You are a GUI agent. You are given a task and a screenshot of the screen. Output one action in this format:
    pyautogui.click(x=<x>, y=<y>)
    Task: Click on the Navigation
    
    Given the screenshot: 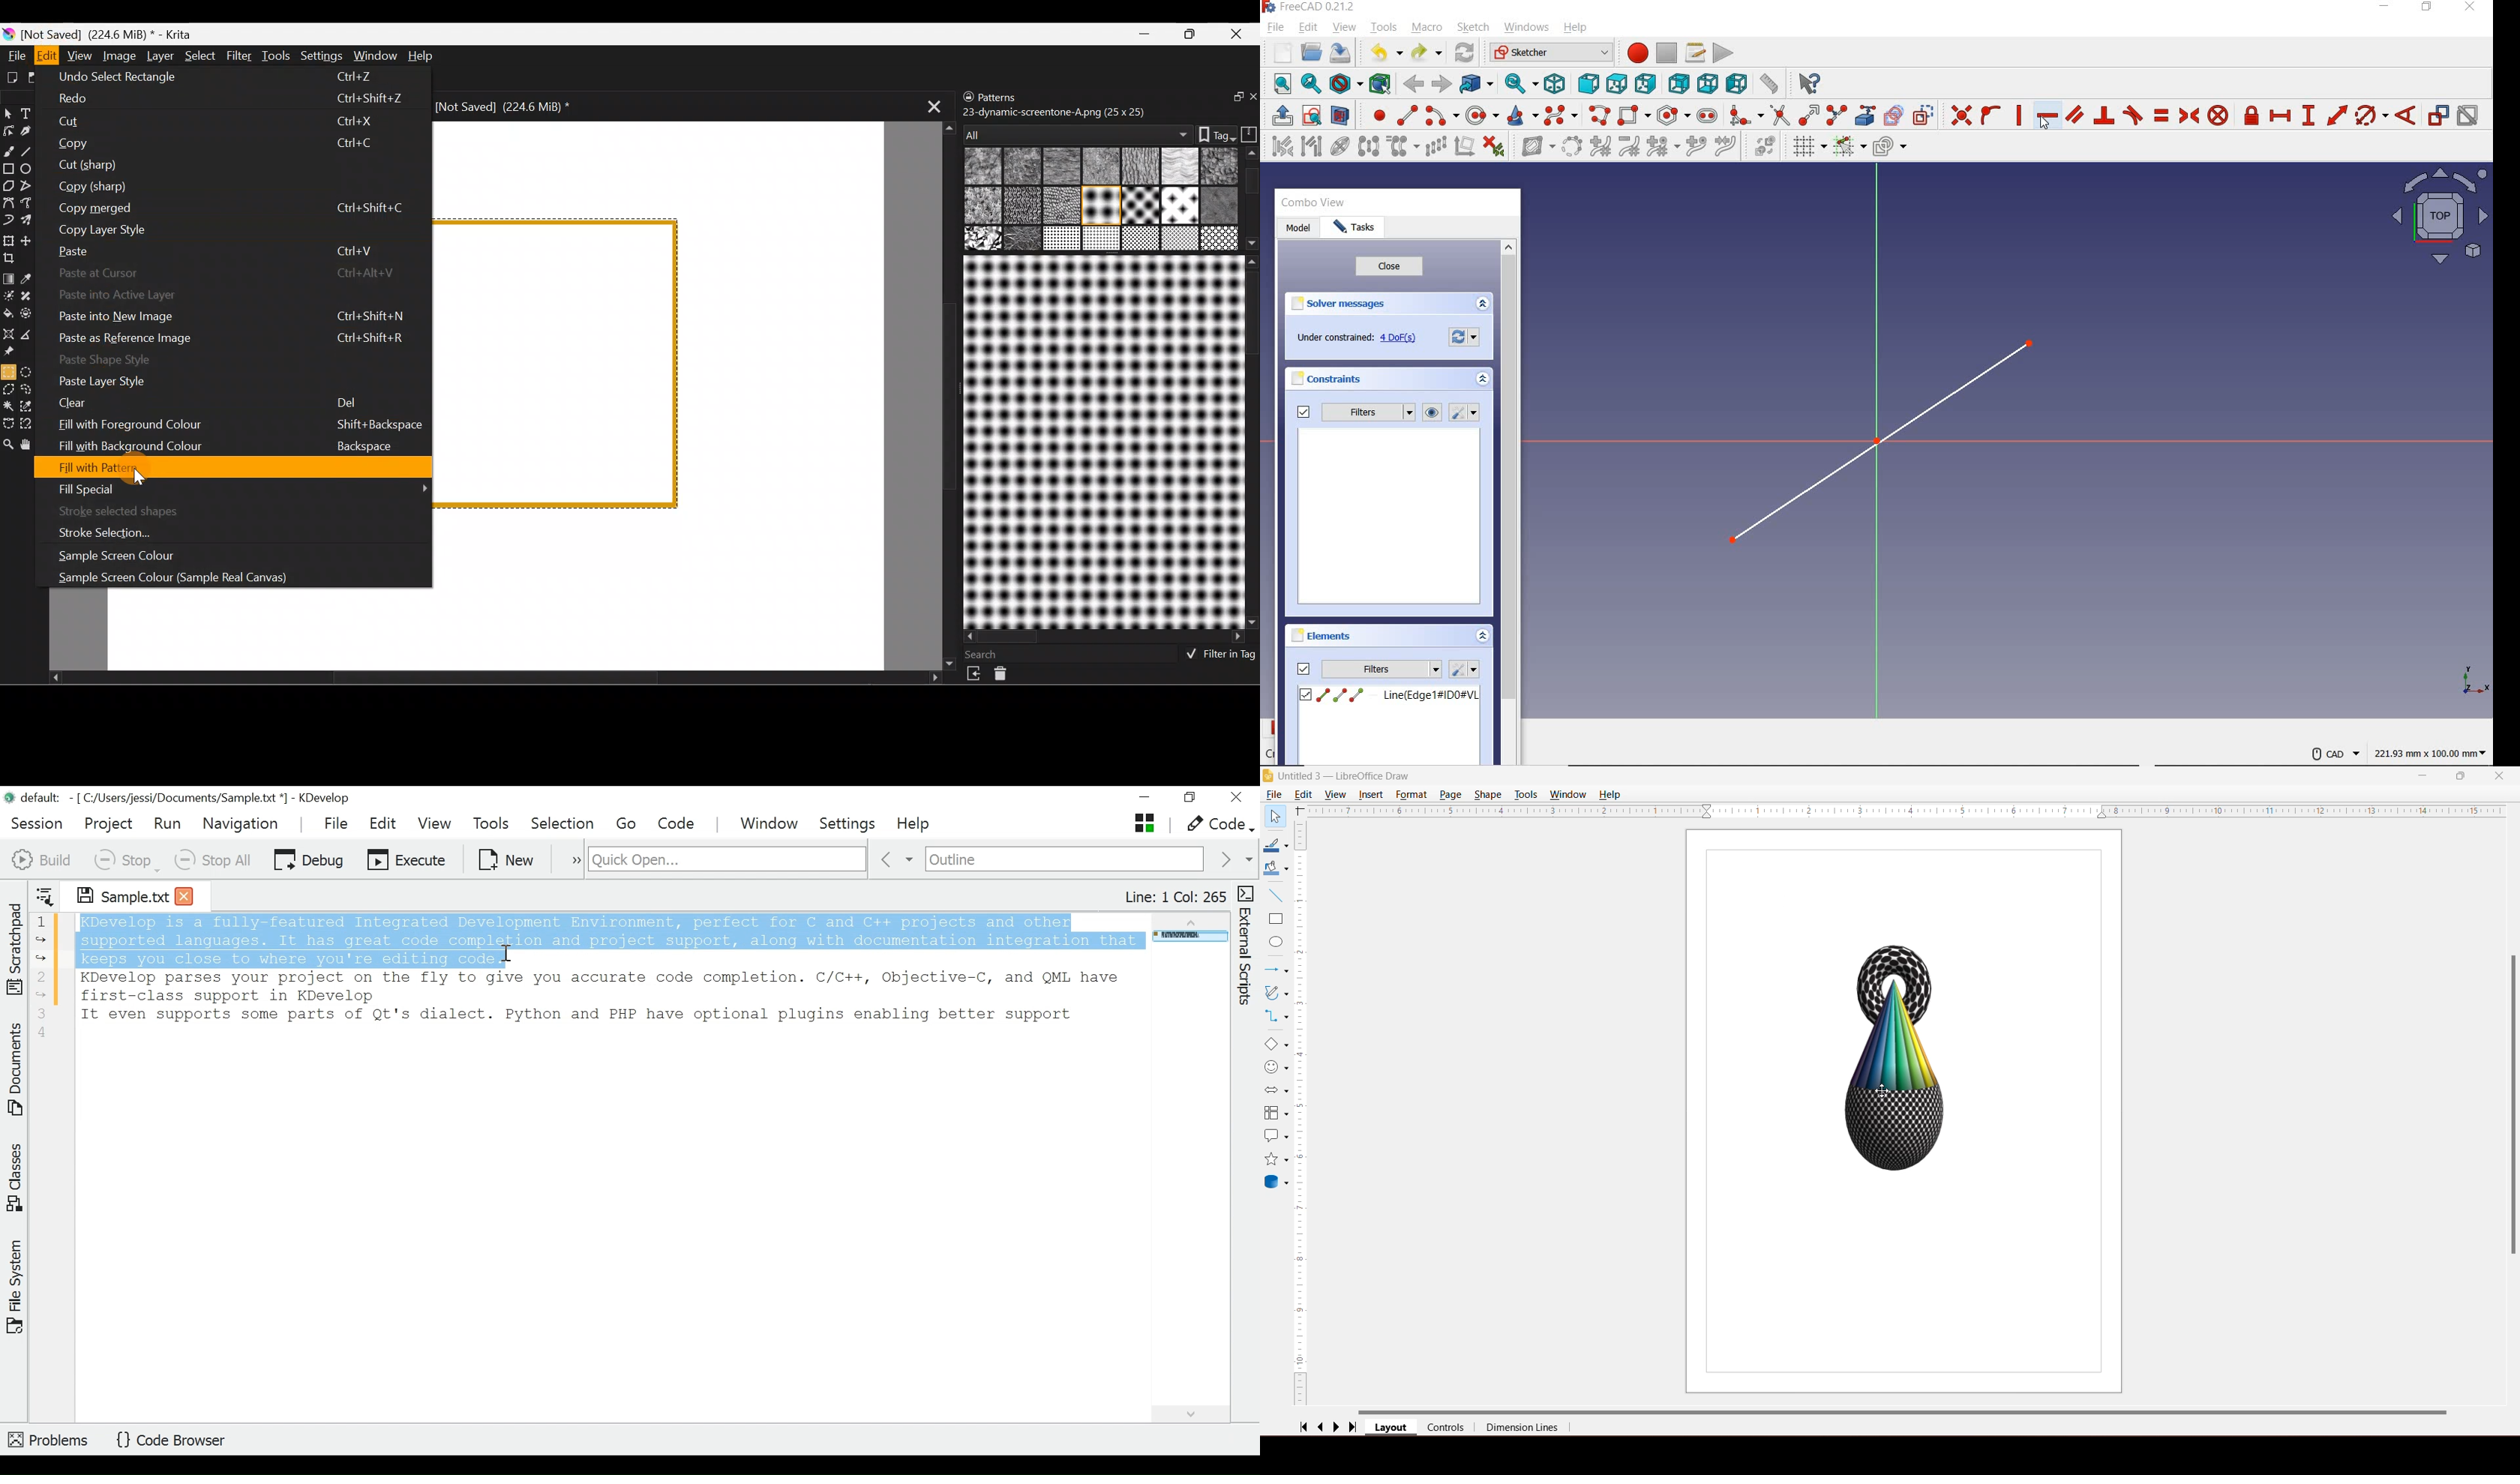 What is the action you would take?
    pyautogui.click(x=243, y=823)
    